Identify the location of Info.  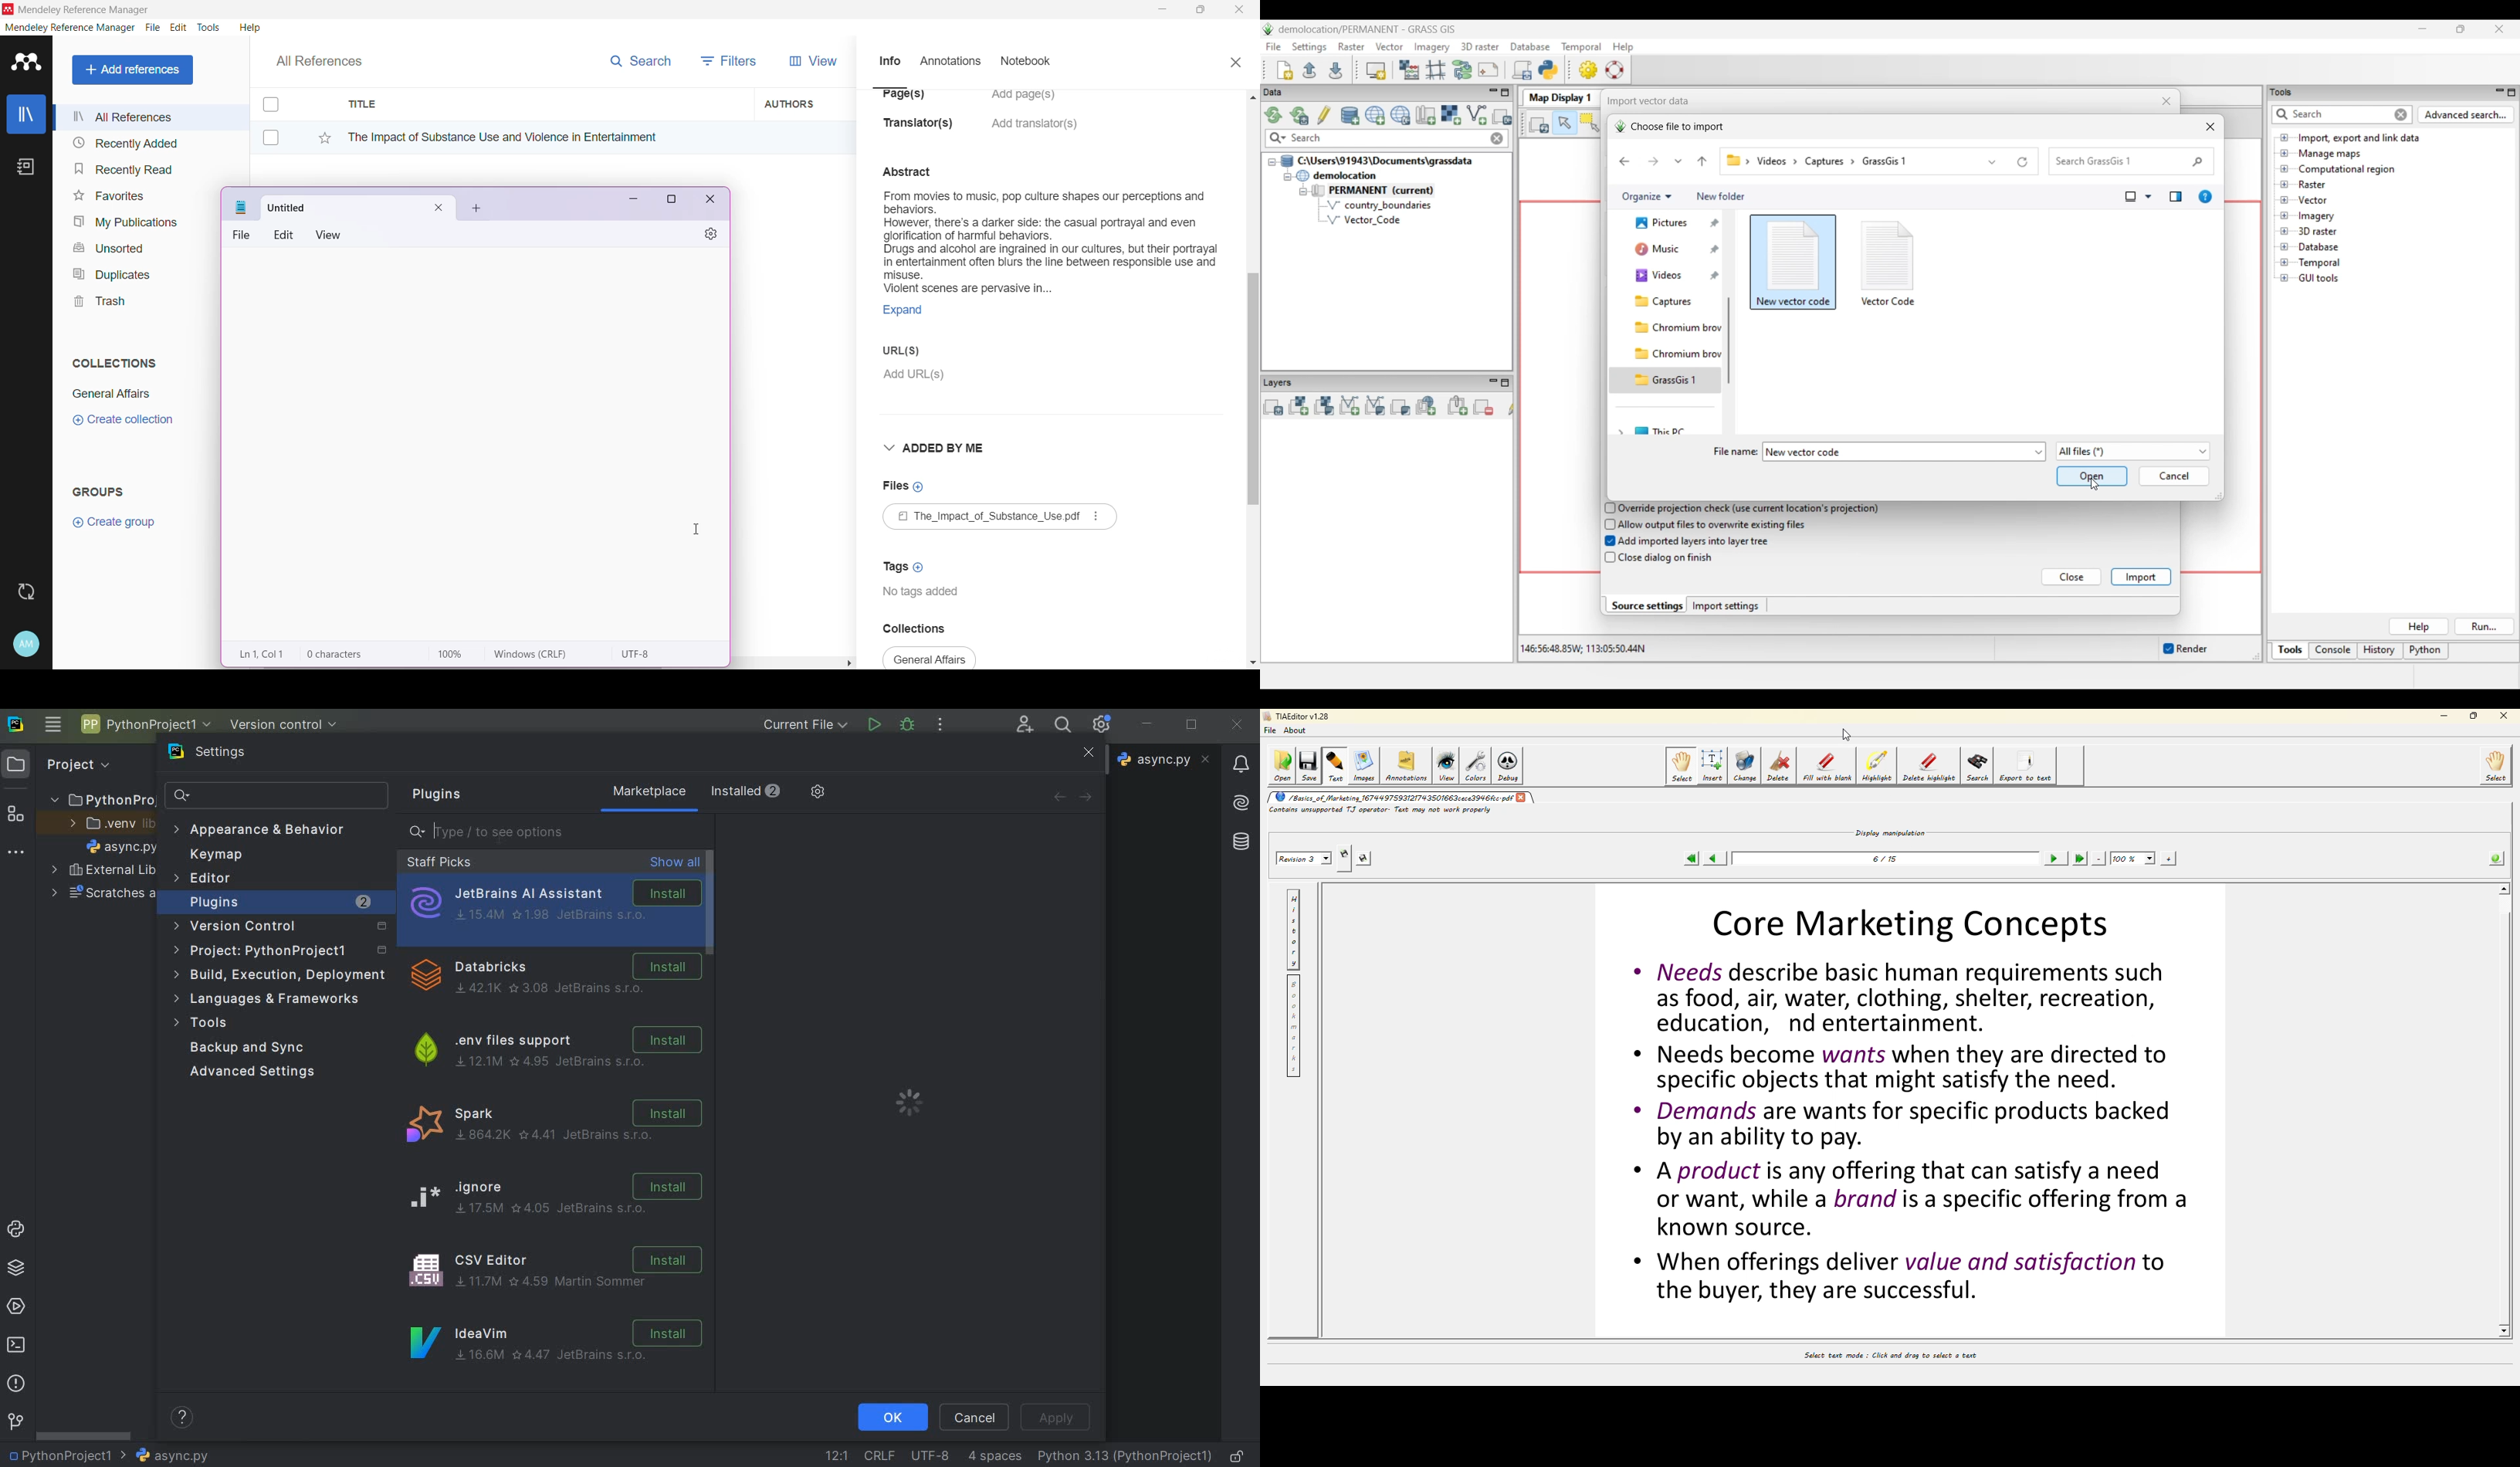
(889, 60).